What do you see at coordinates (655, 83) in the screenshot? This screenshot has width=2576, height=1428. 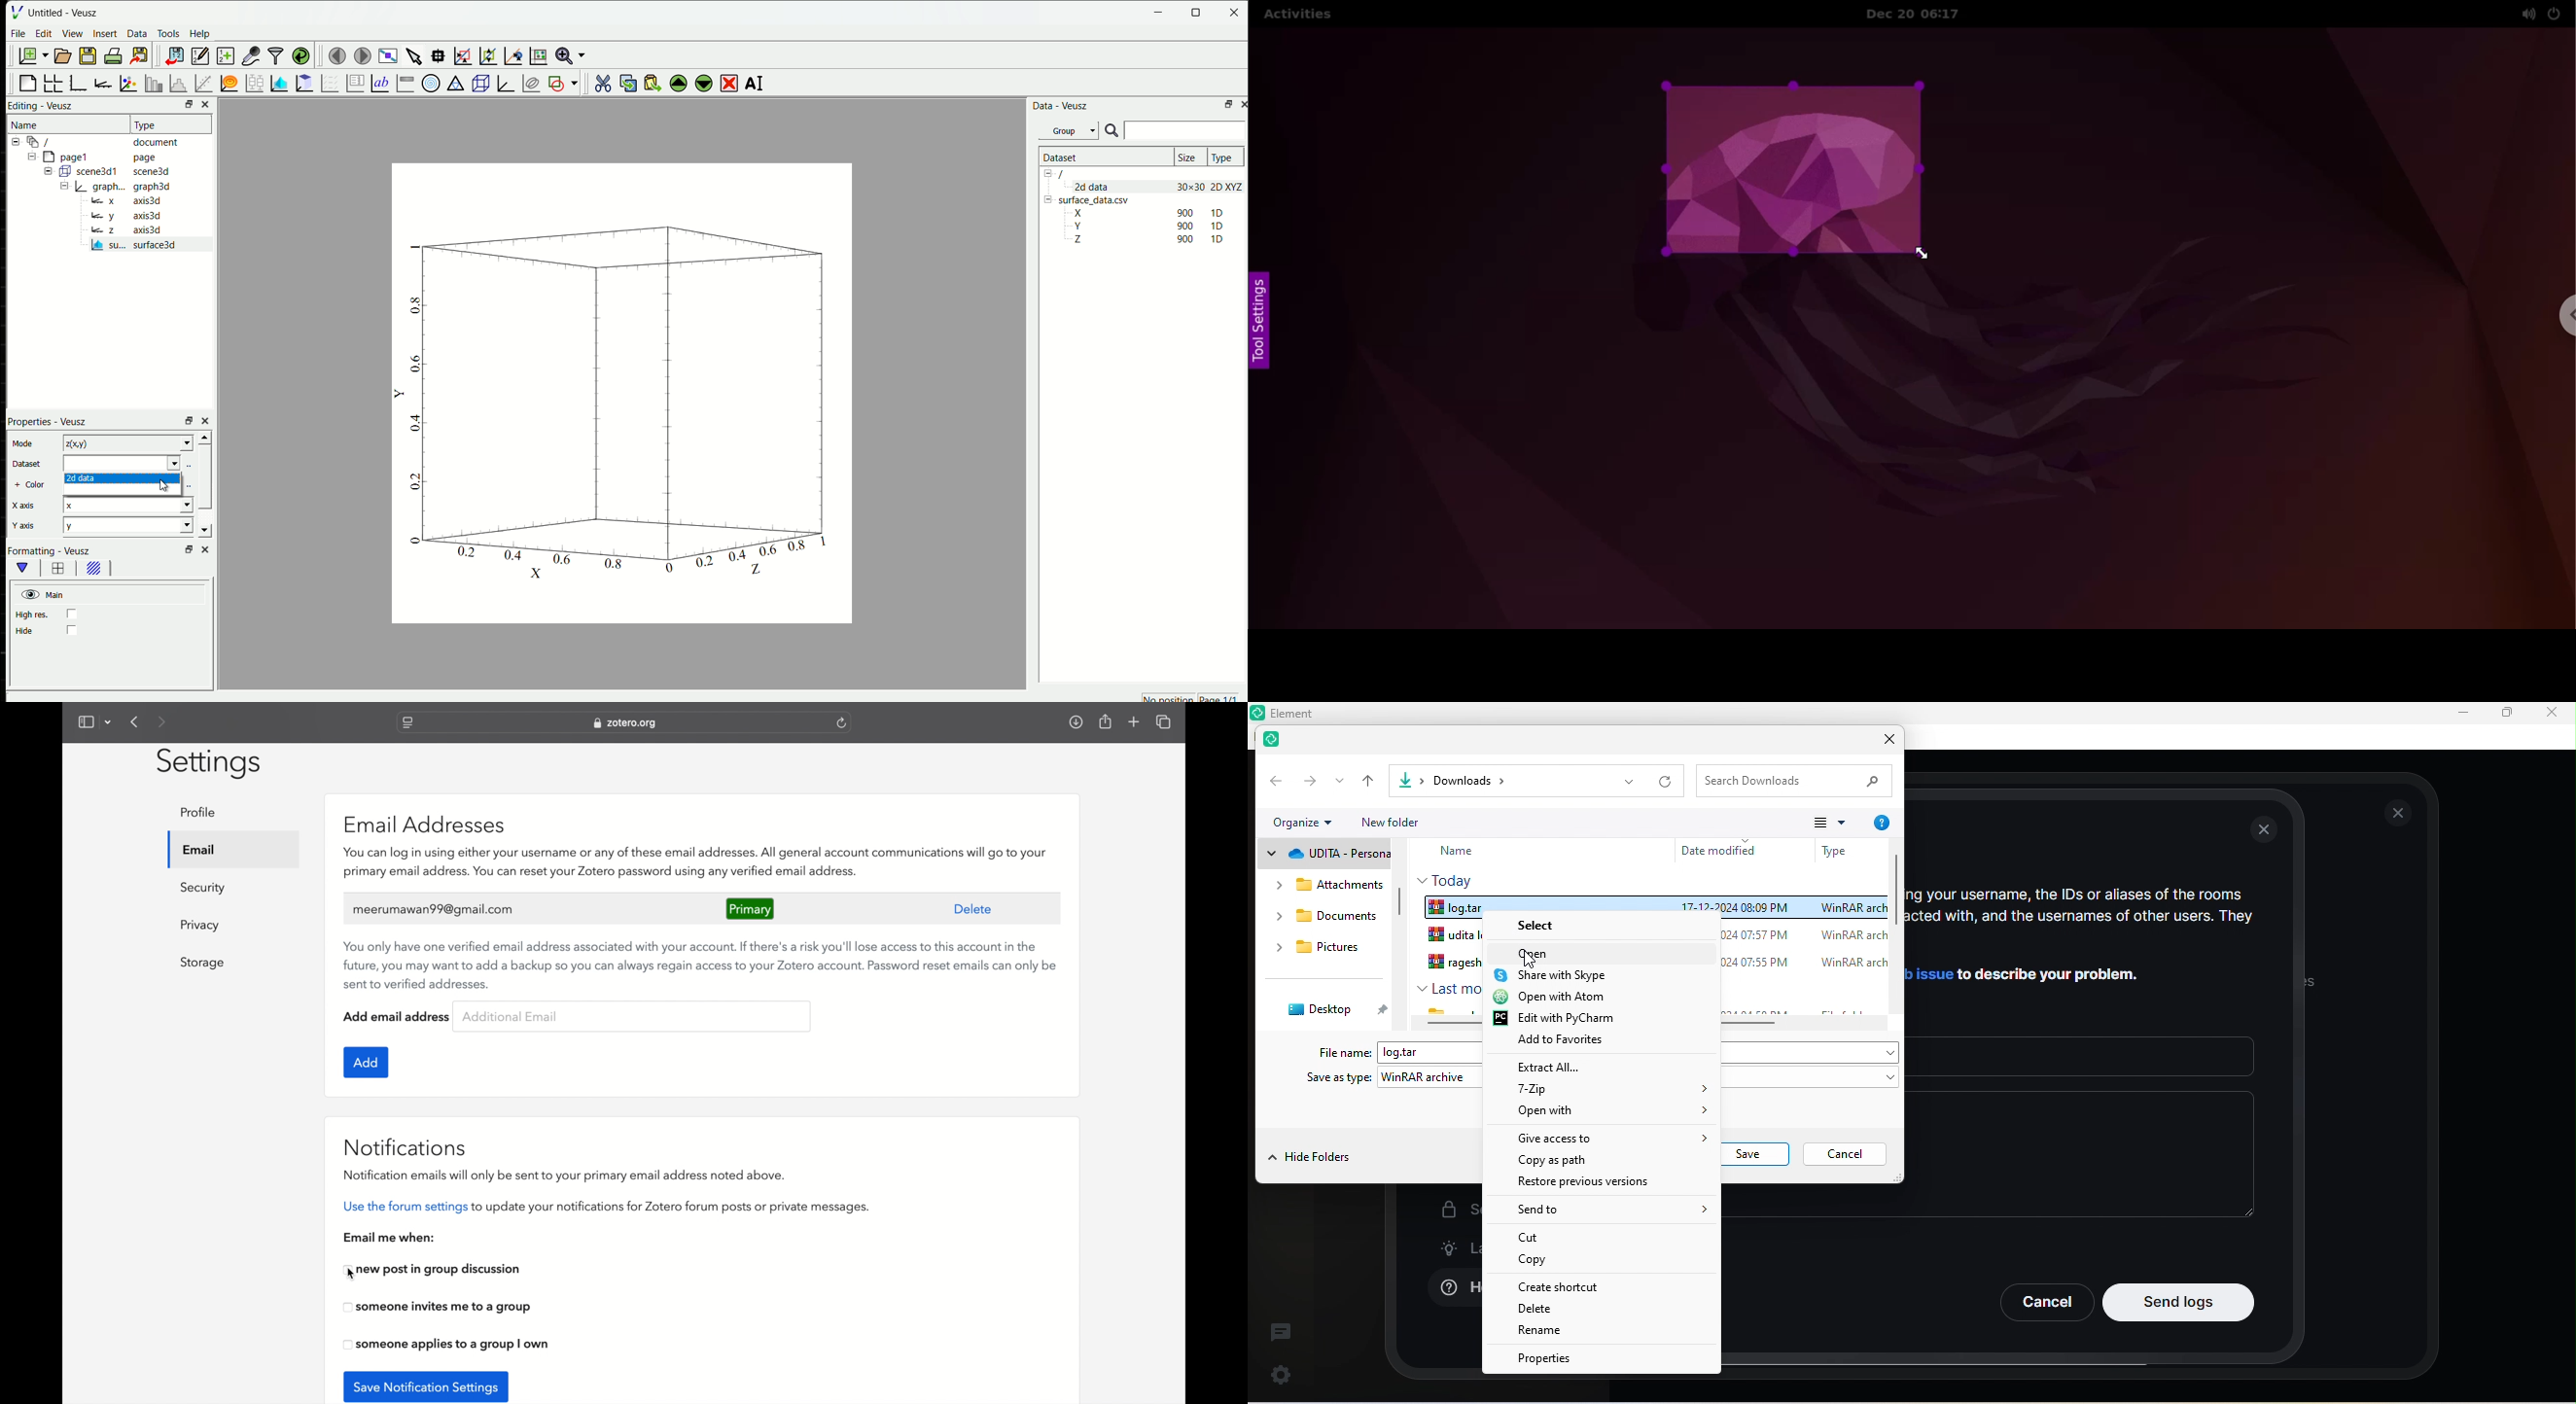 I see `paste widget from the clipboard` at bounding box center [655, 83].